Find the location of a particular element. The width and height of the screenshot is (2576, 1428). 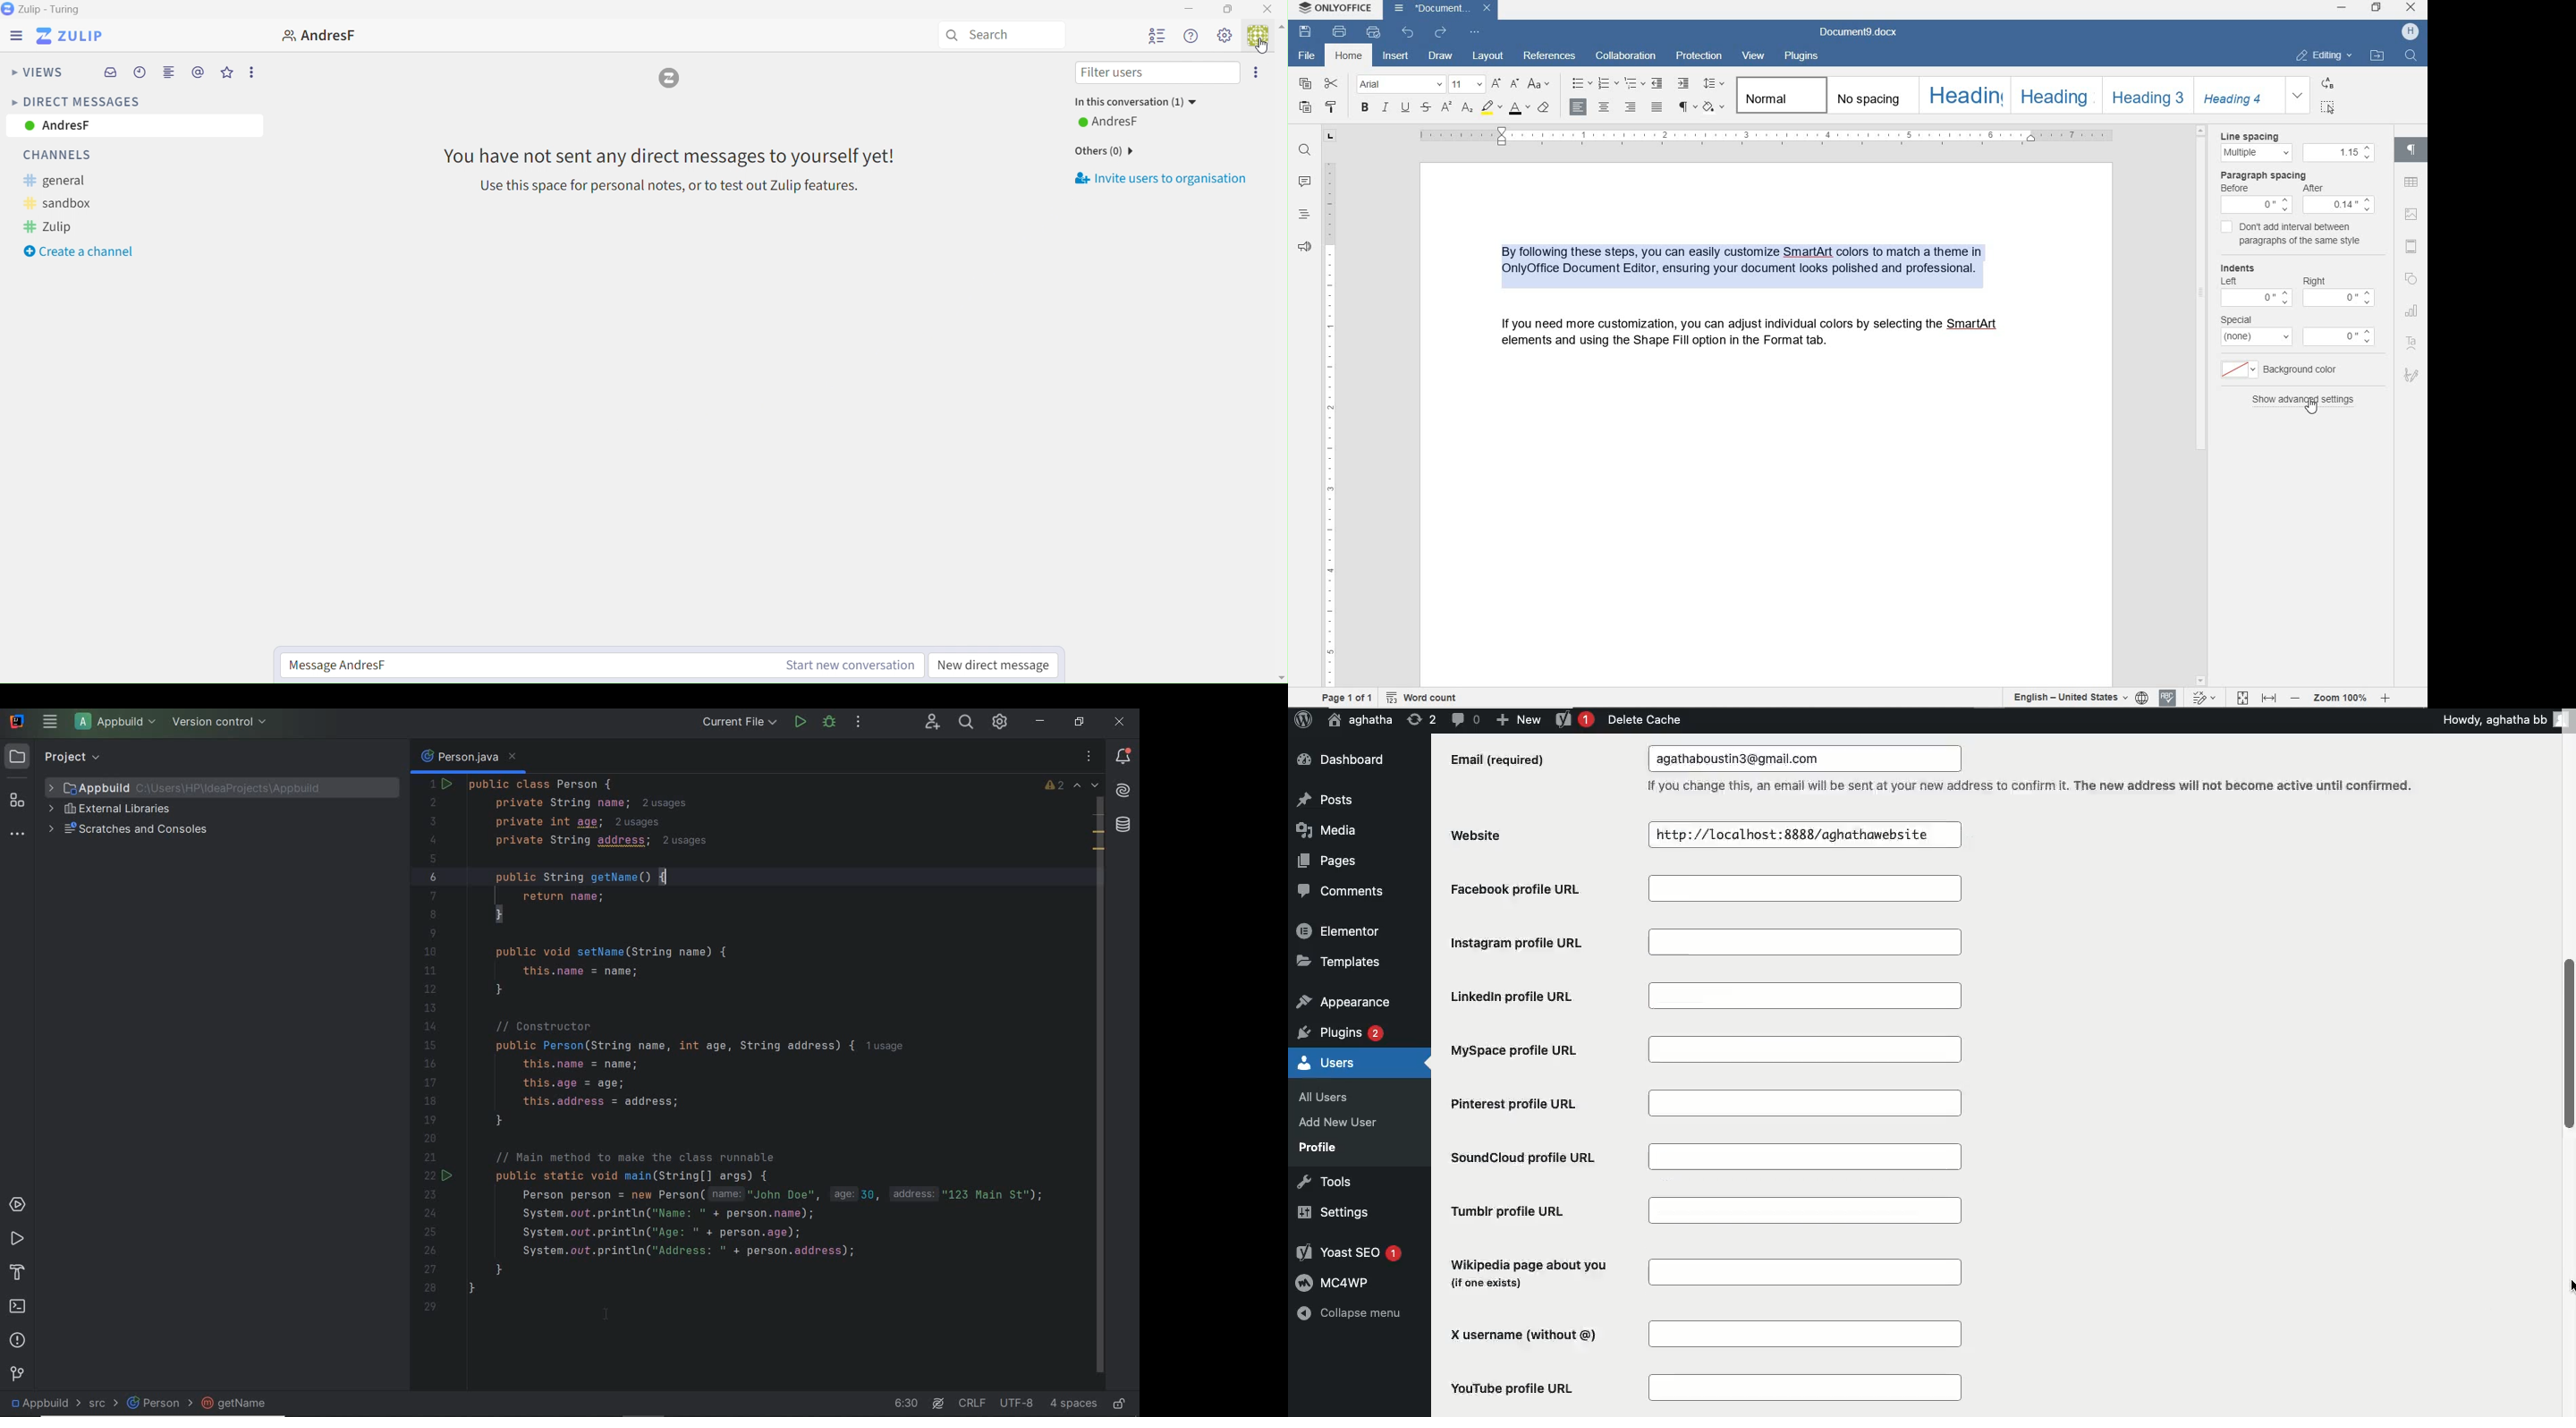

User is located at coordinates (313, 35).